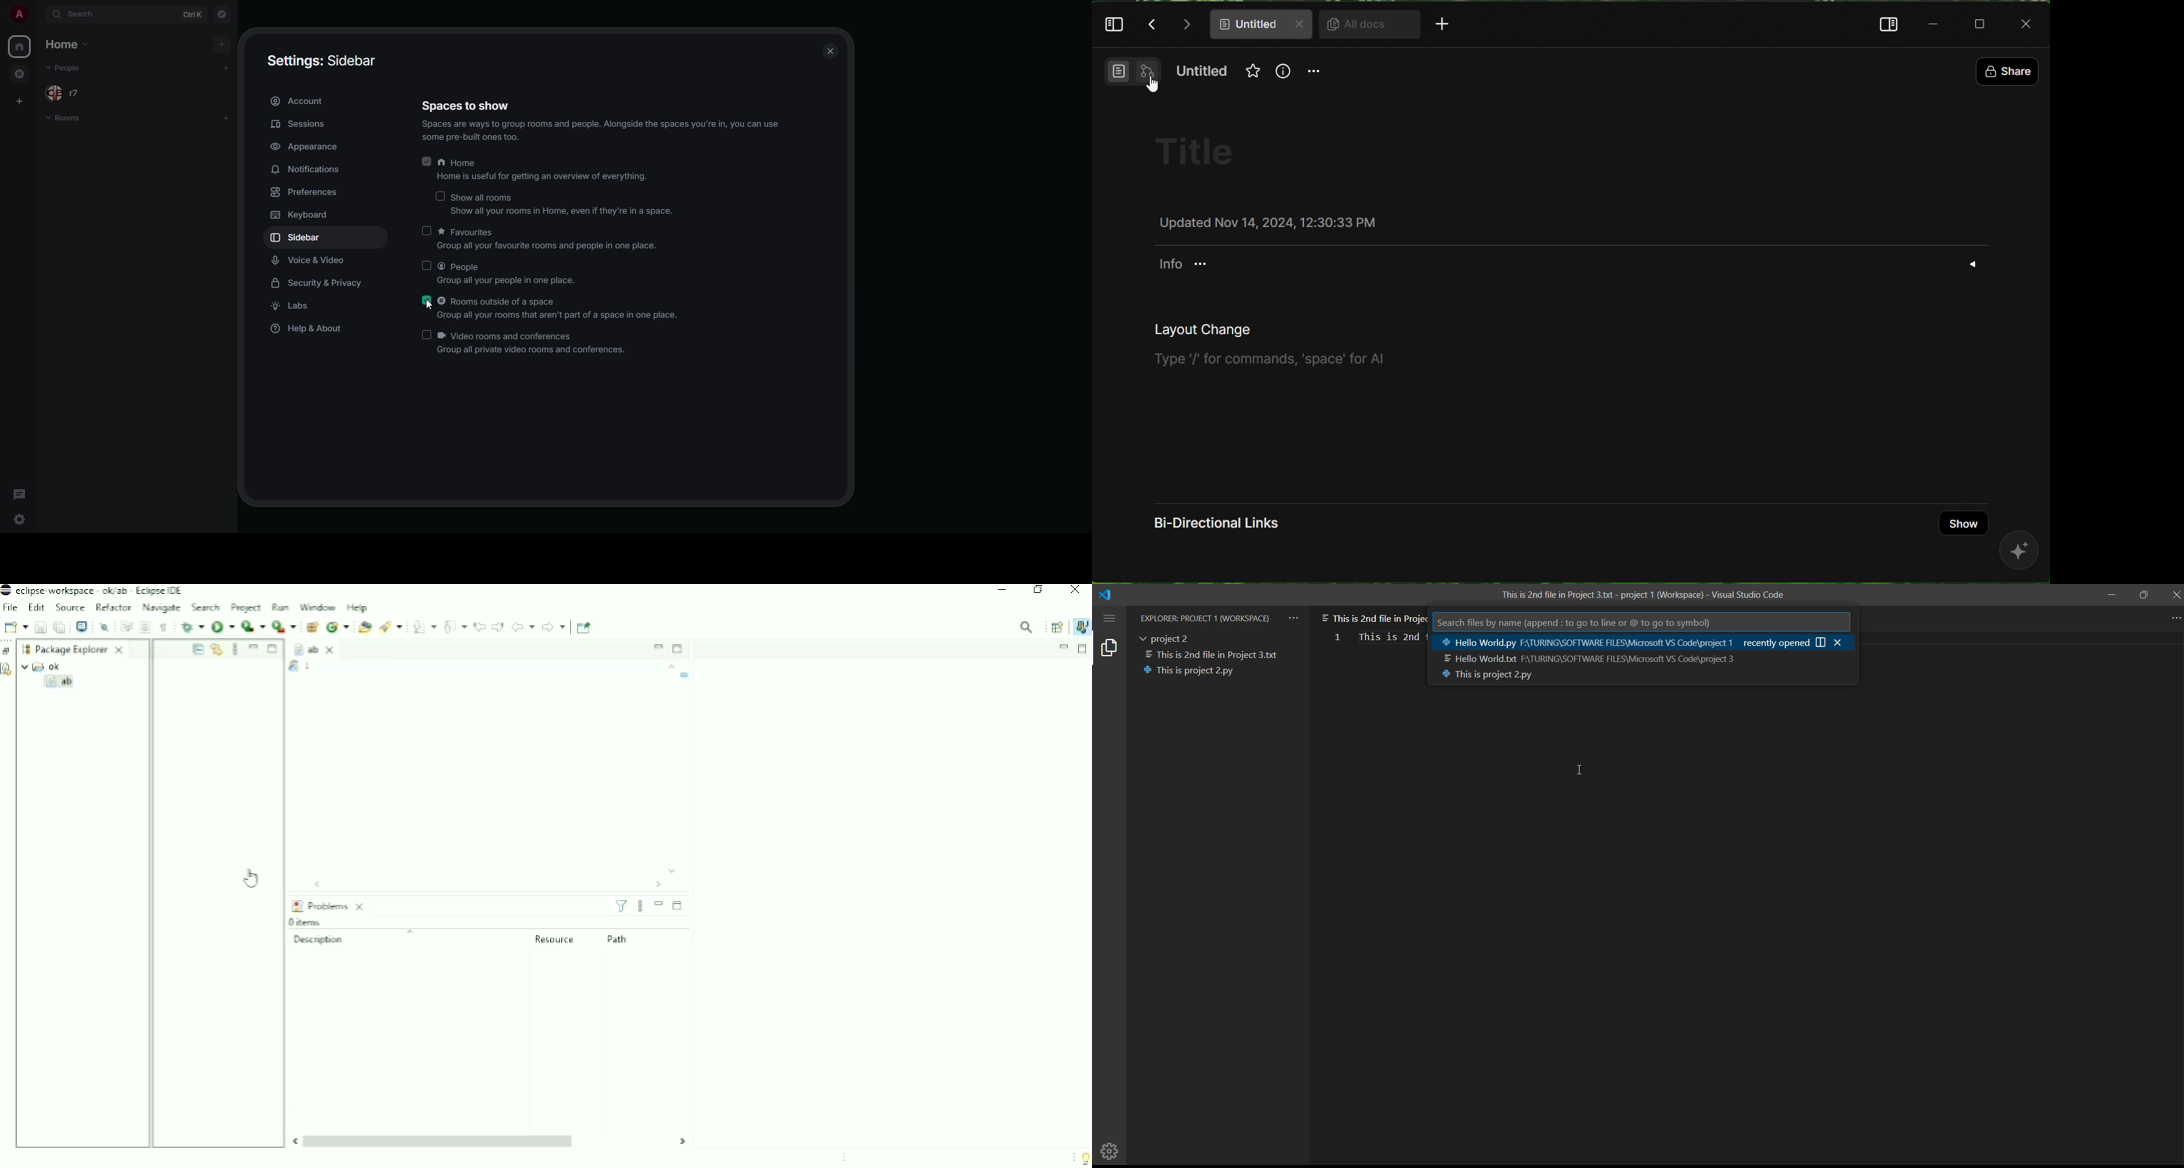 The image size is (2184, 1176). What do you see at coordinates (16, 100) in the screenshot?
I see `create space` at bounding box center [16, 100].